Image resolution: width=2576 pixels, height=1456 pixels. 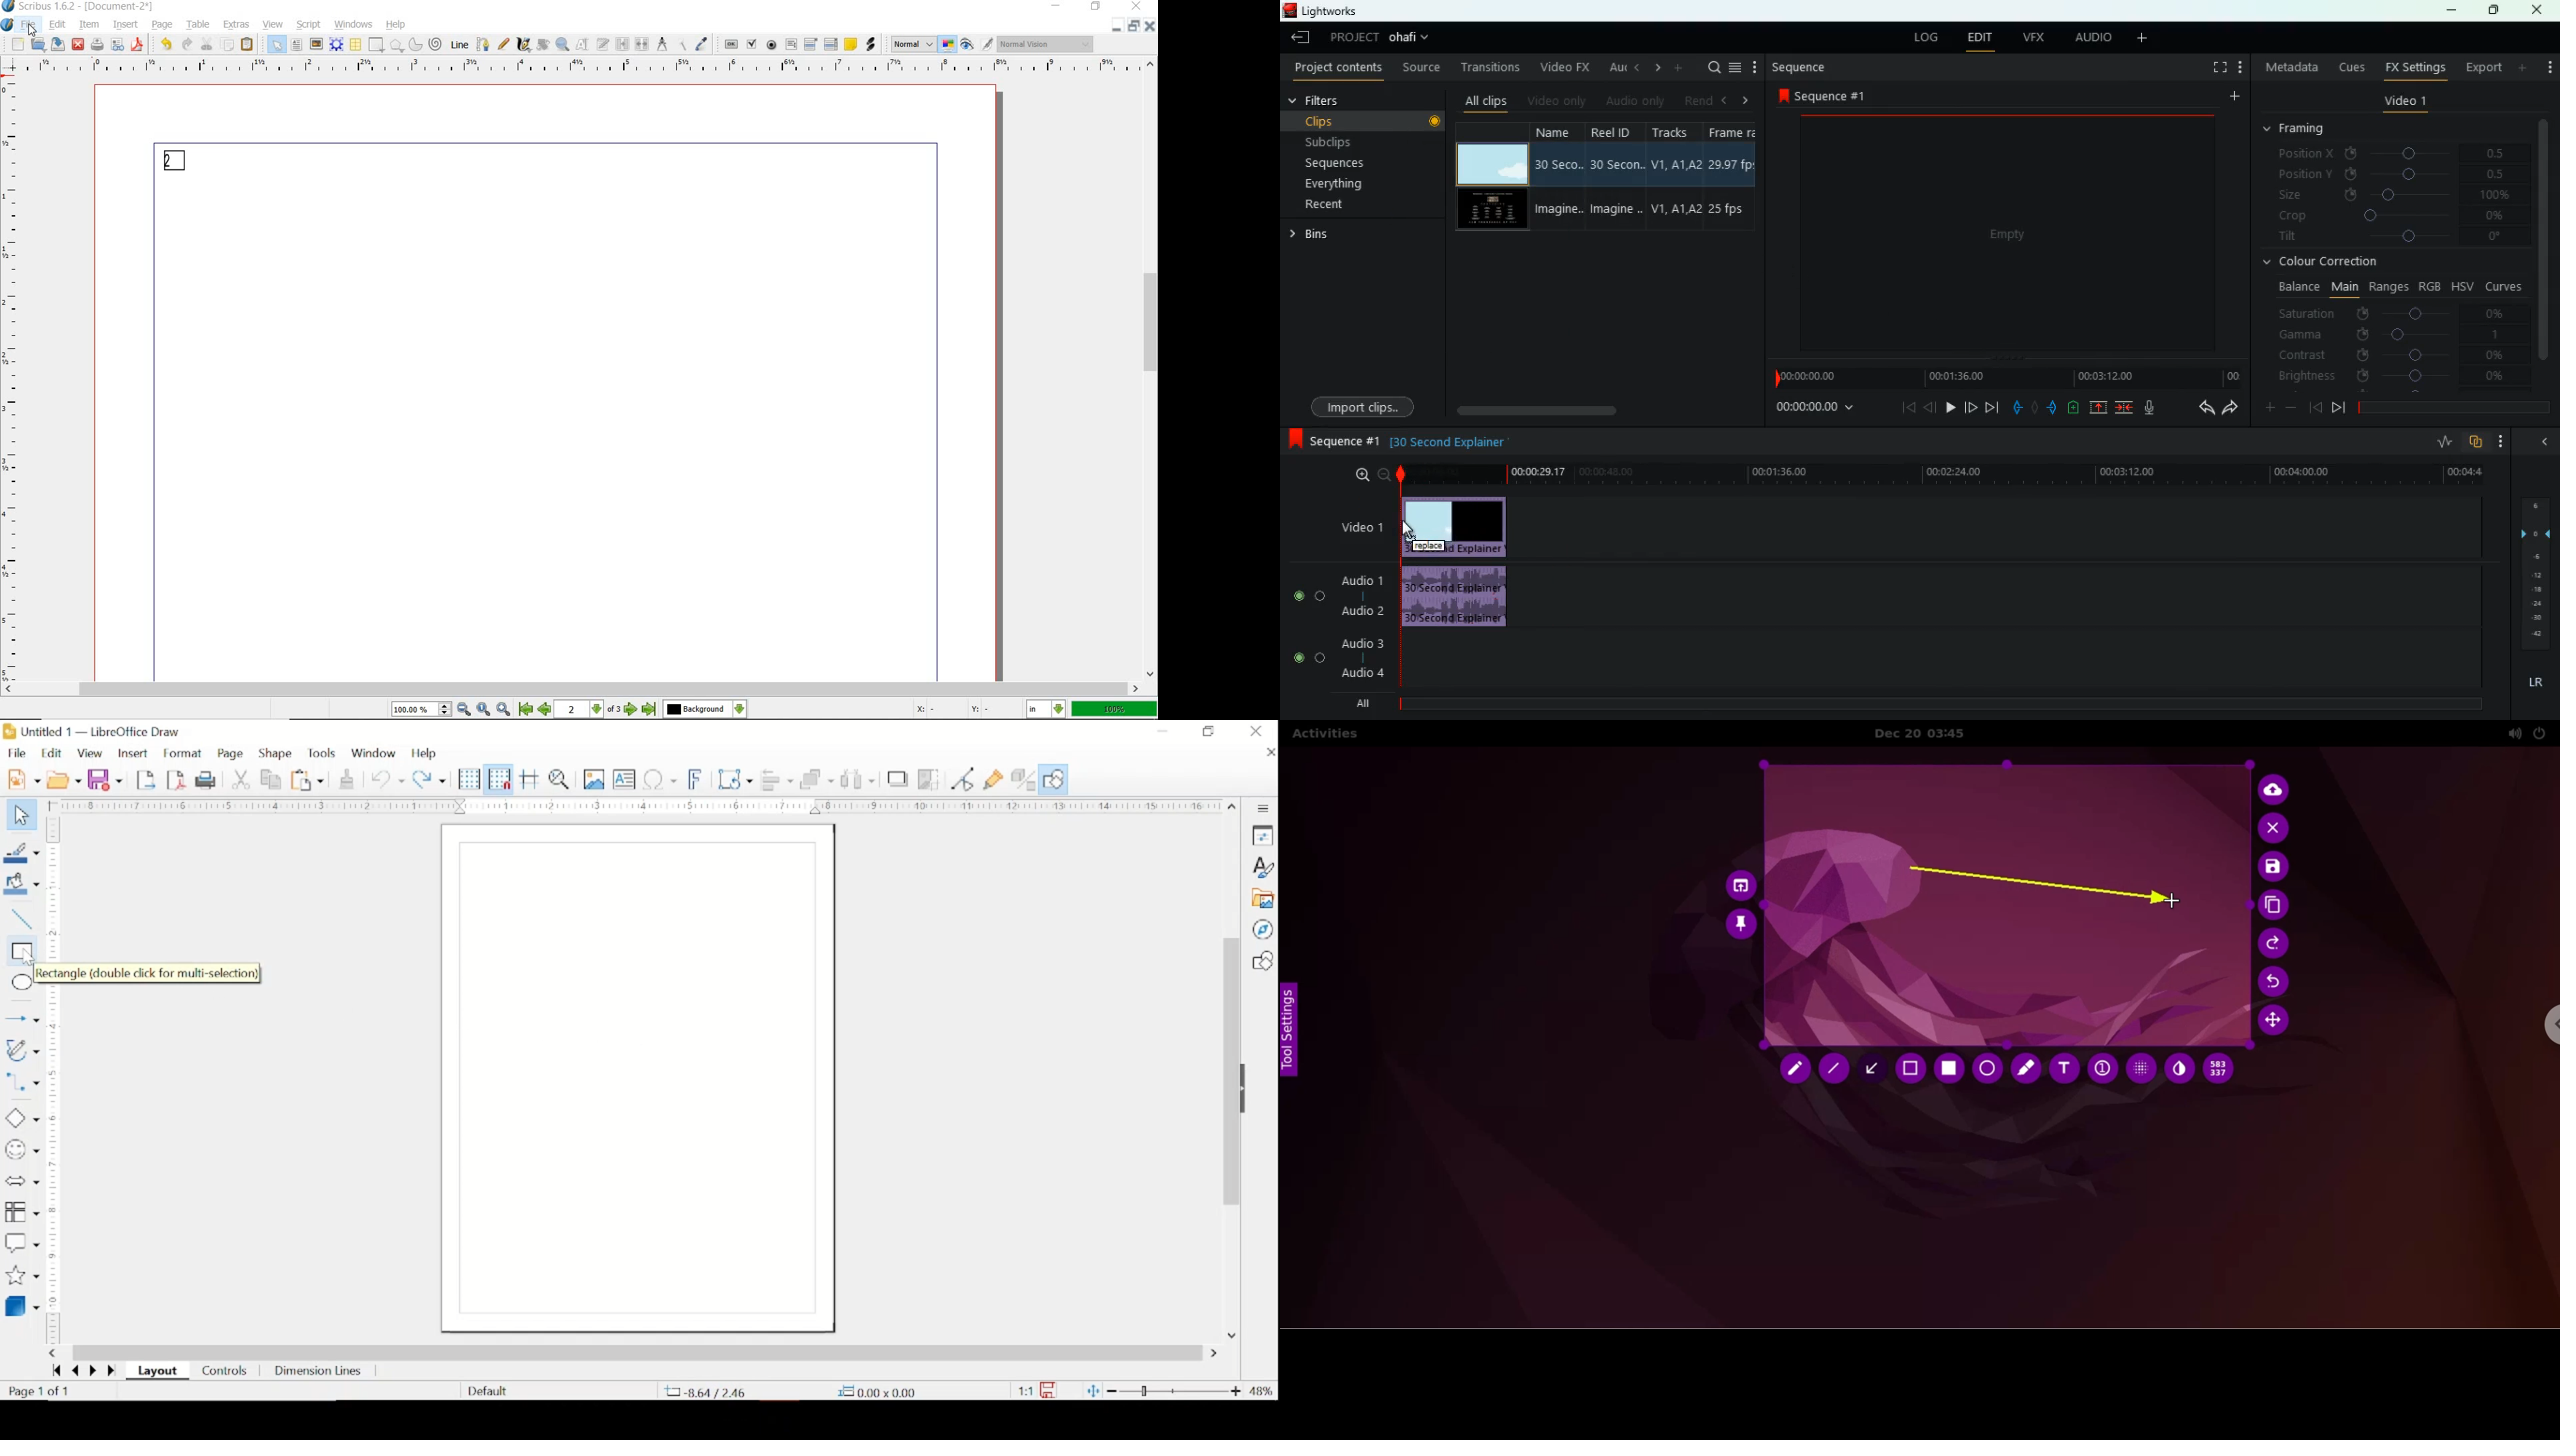 I want to click on select, so click(x=277, y=48).